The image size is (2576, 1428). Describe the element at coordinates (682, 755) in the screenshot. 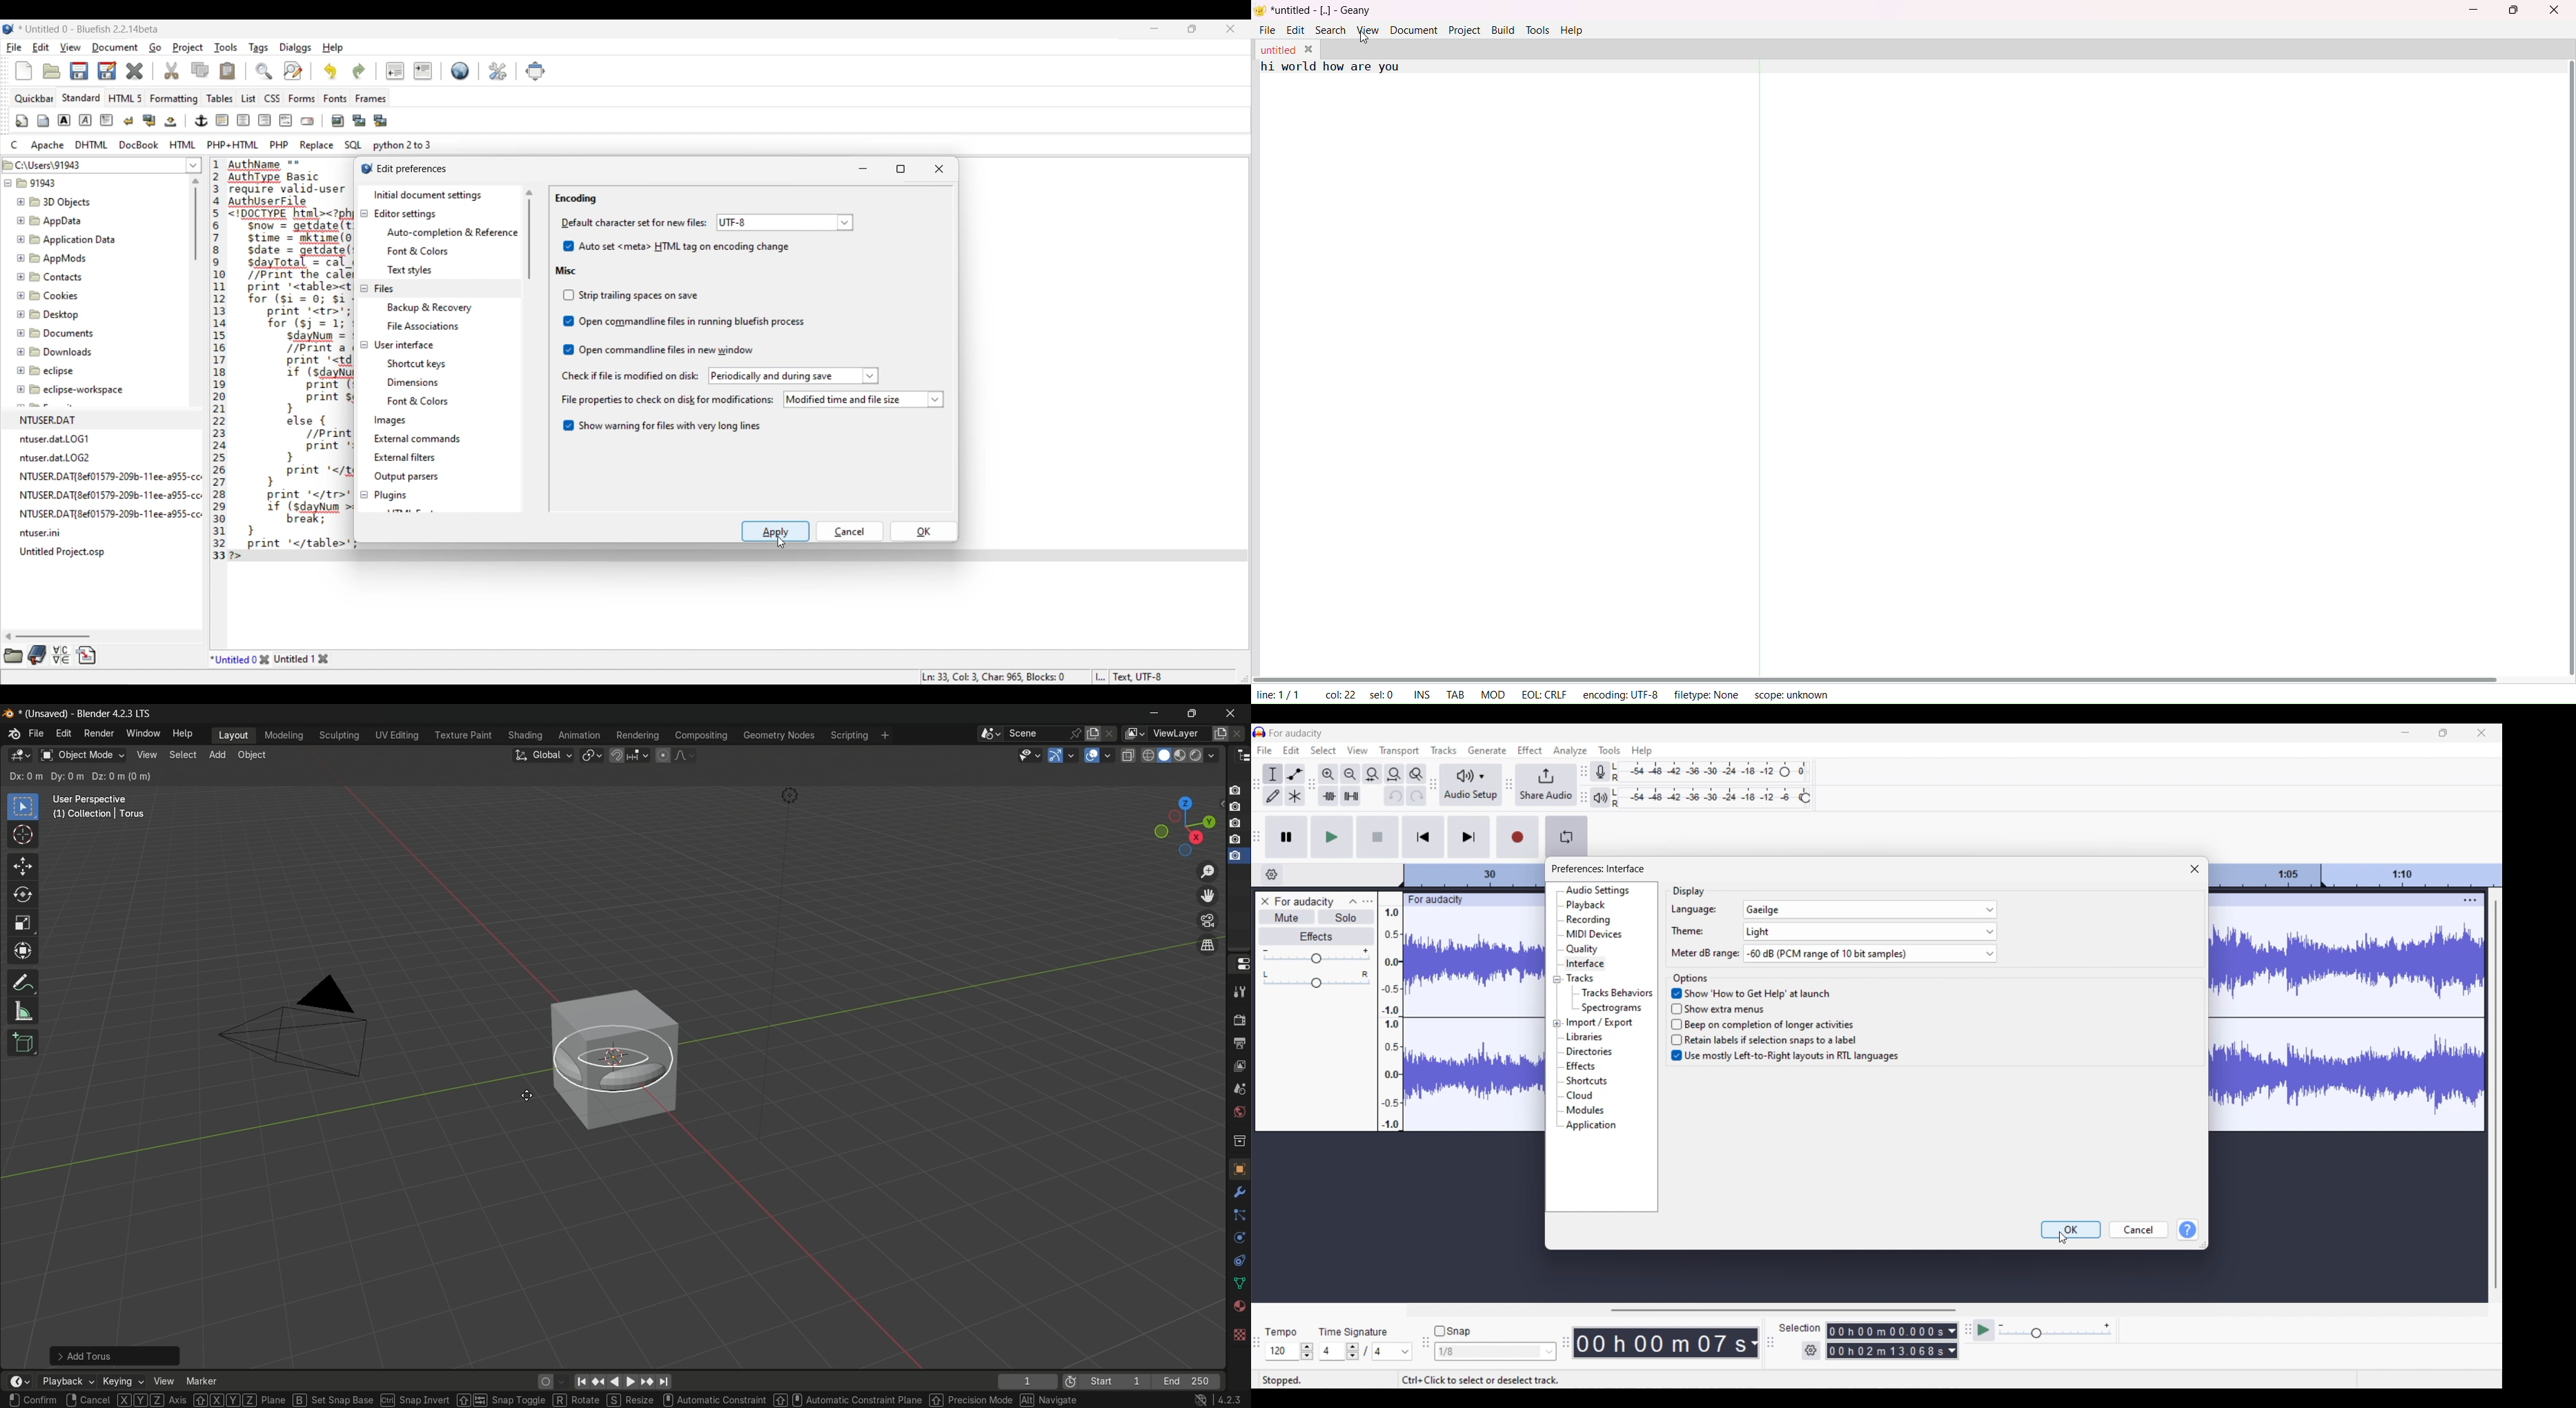

I see `proportional editing fallout` at that location.